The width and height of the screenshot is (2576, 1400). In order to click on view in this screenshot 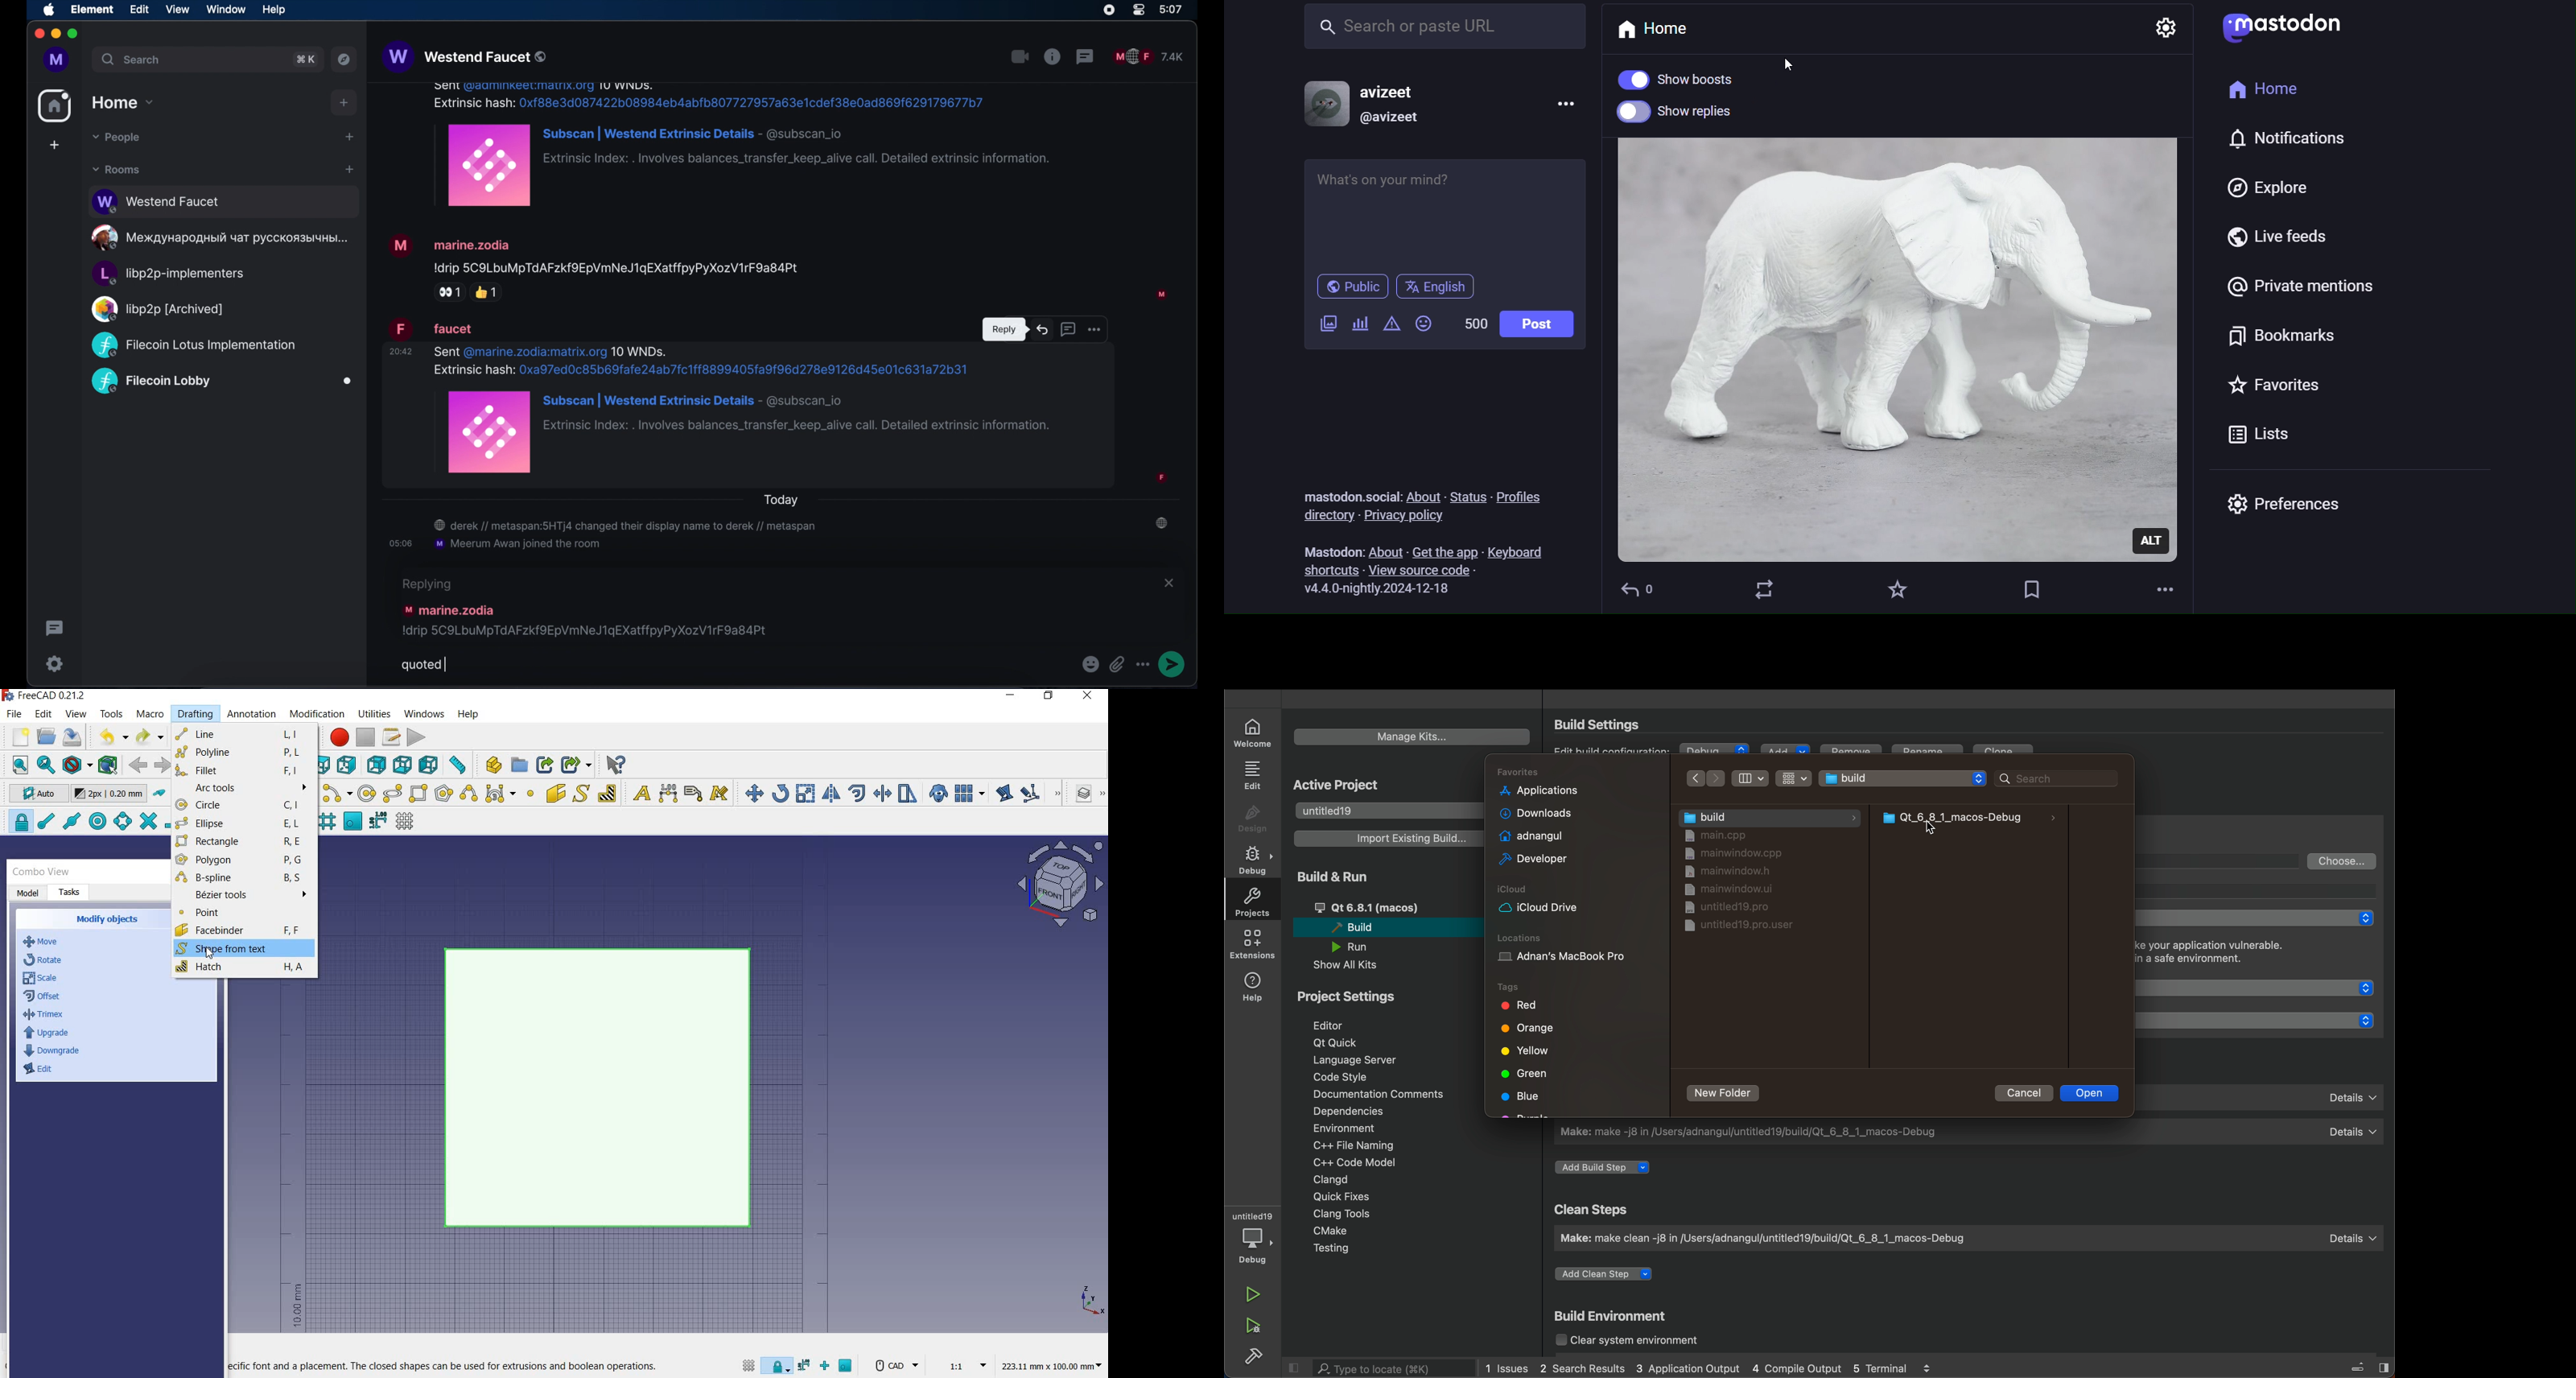, I will do `click(177, 9)`.